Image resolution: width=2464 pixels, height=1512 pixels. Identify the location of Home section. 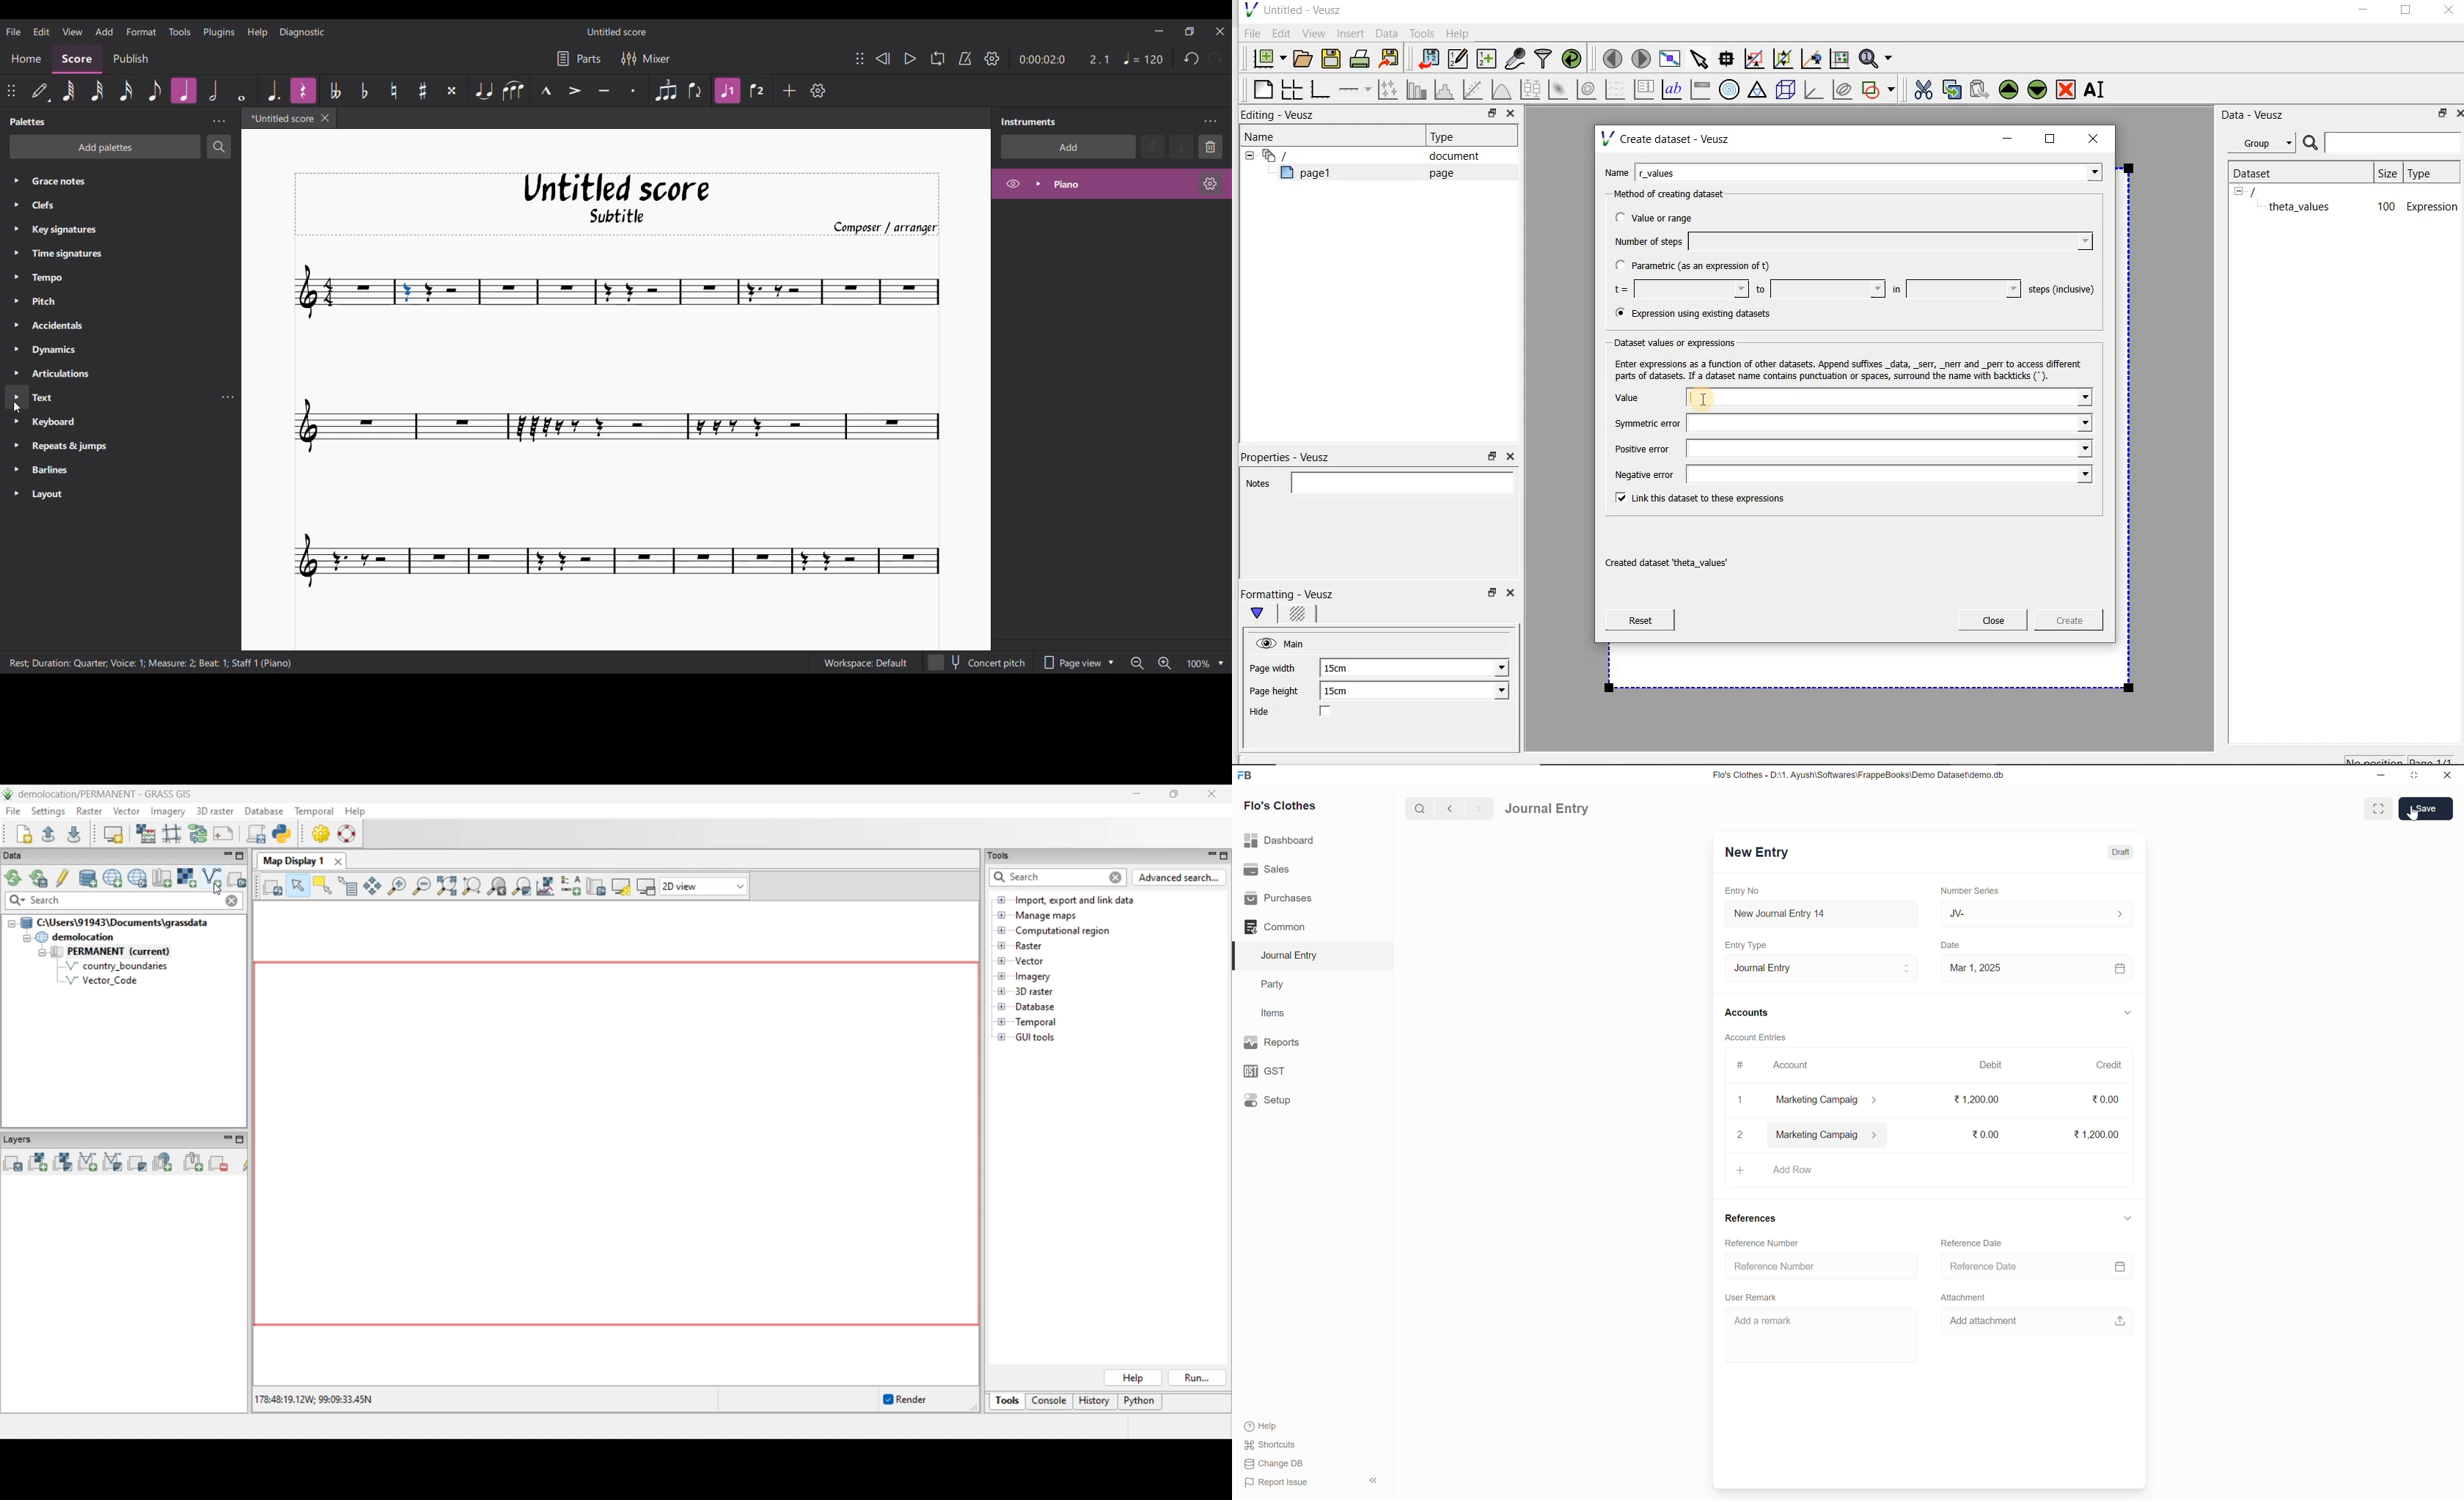
(26, 58).